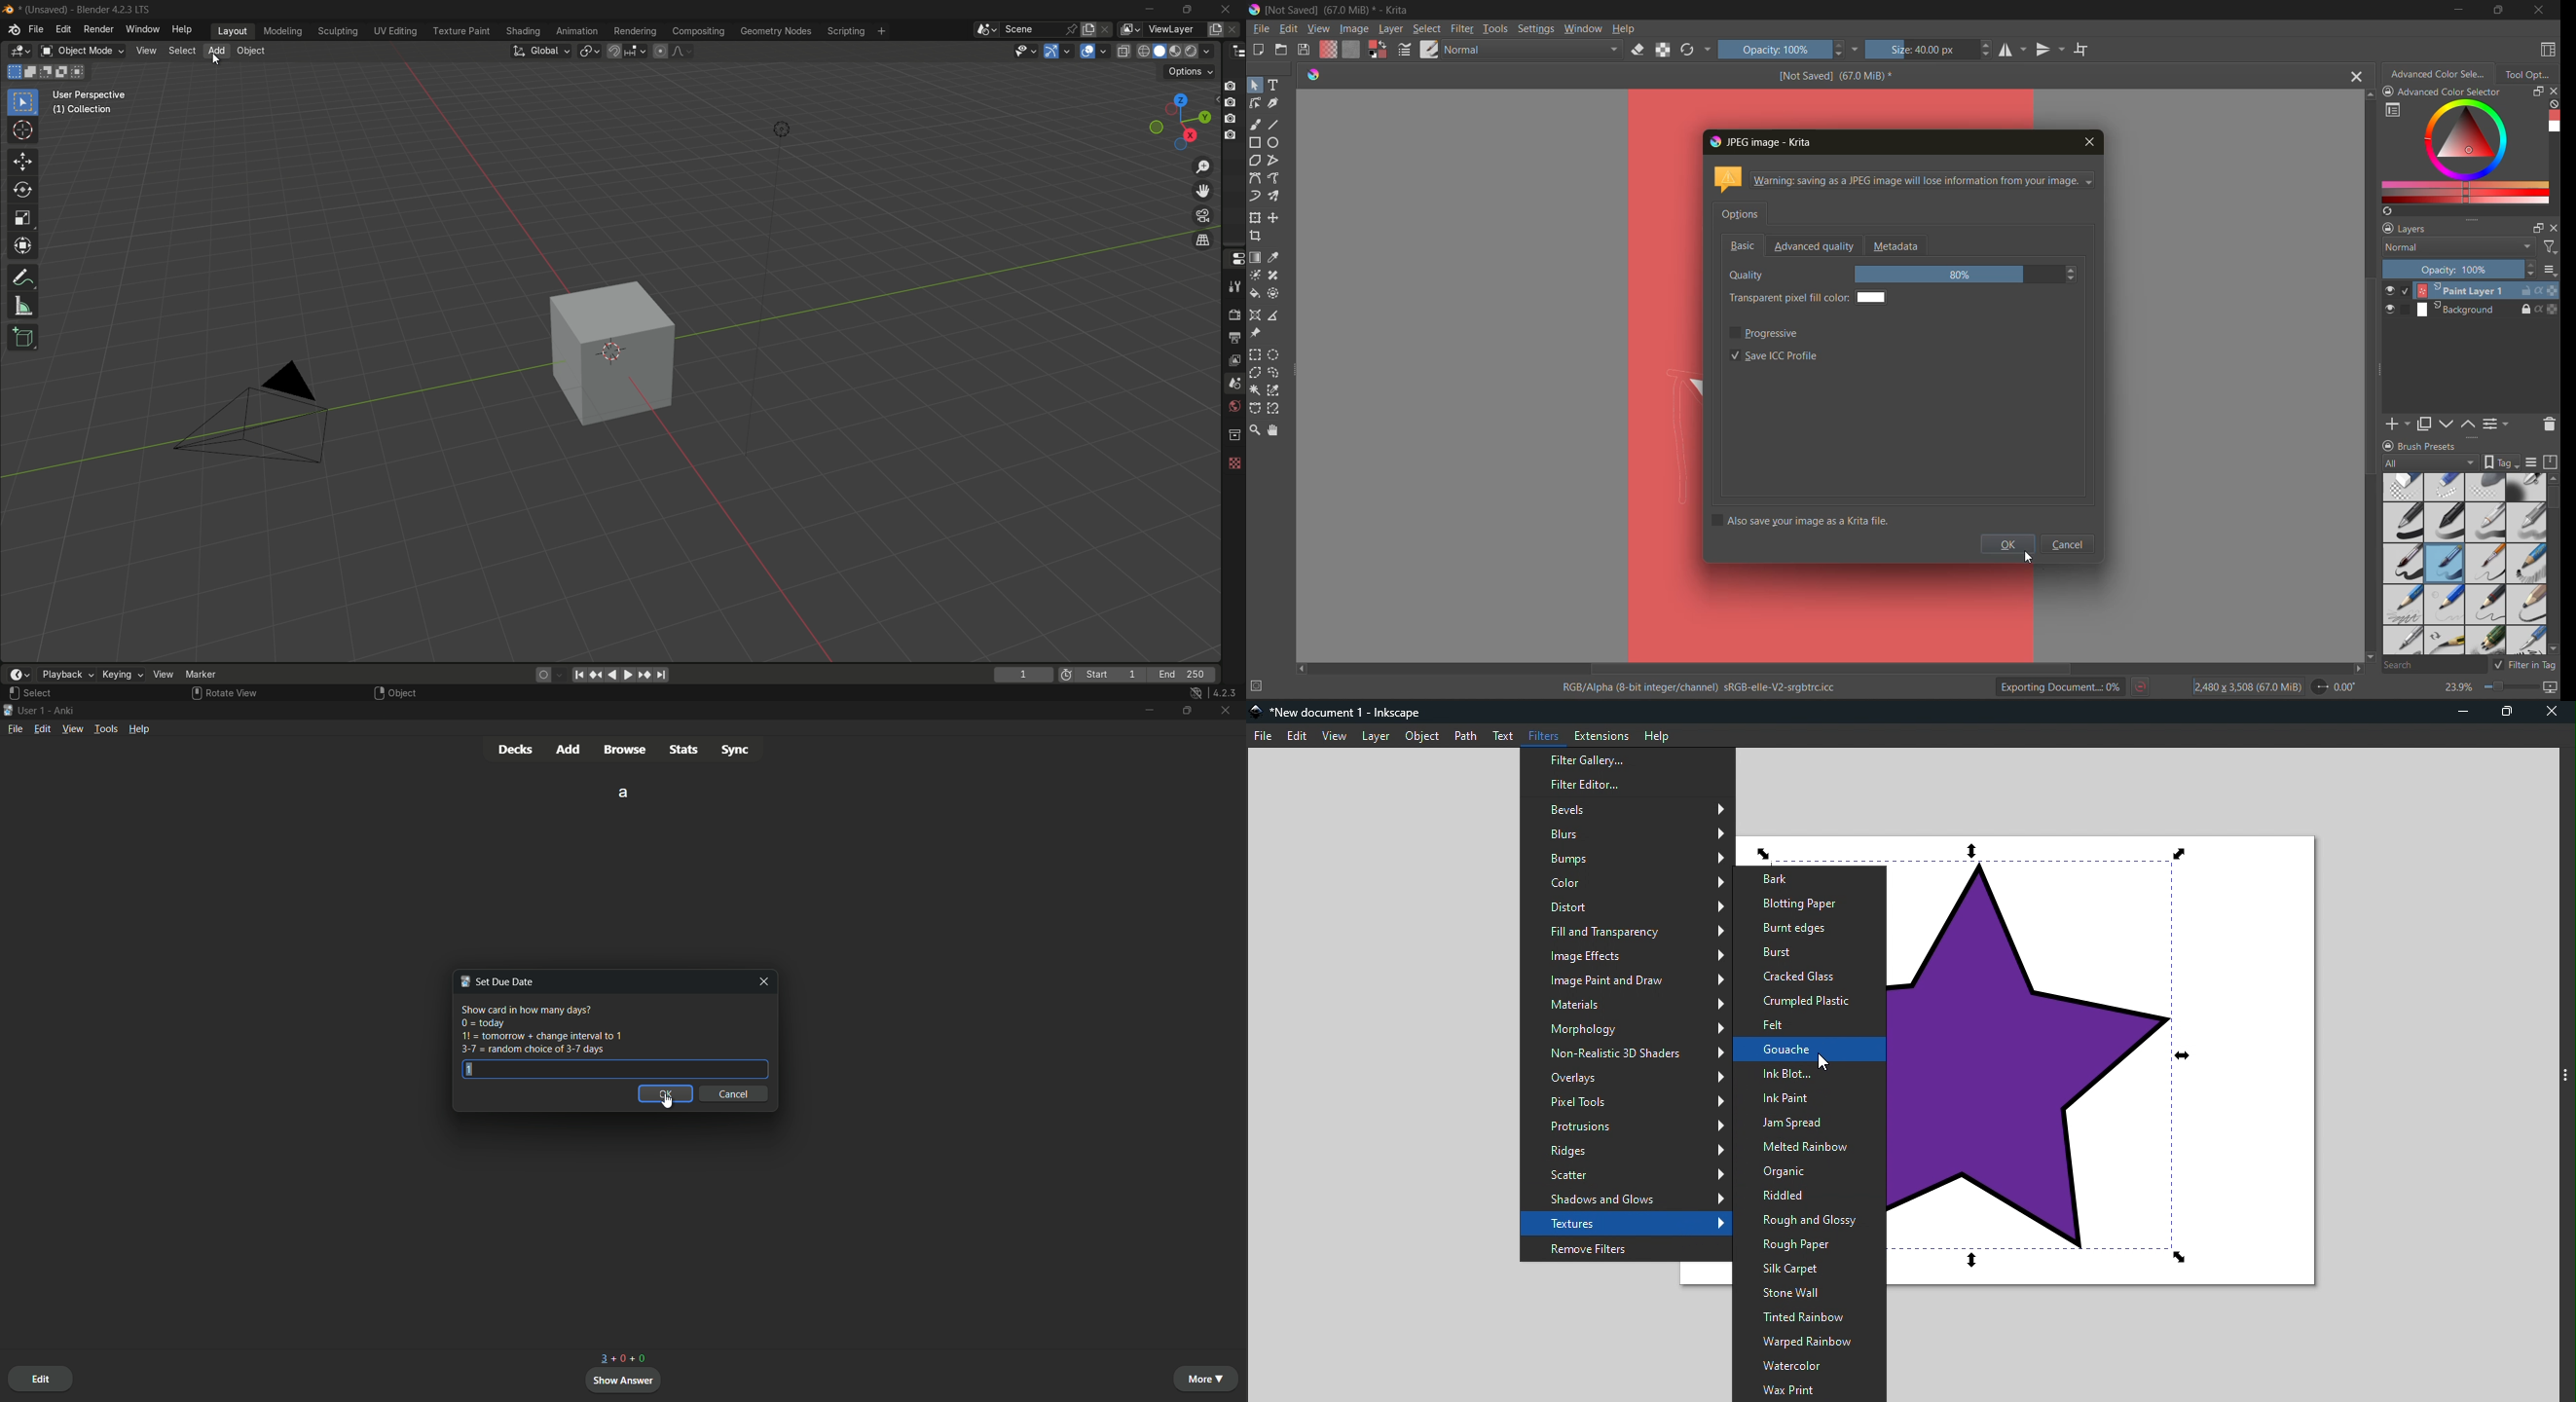 Image resolution: width=2576 pixels, height=1428 pixels. Describe the element at coordinates (661, 675) in the screenshot. I see `jump to endpoint` at that location.